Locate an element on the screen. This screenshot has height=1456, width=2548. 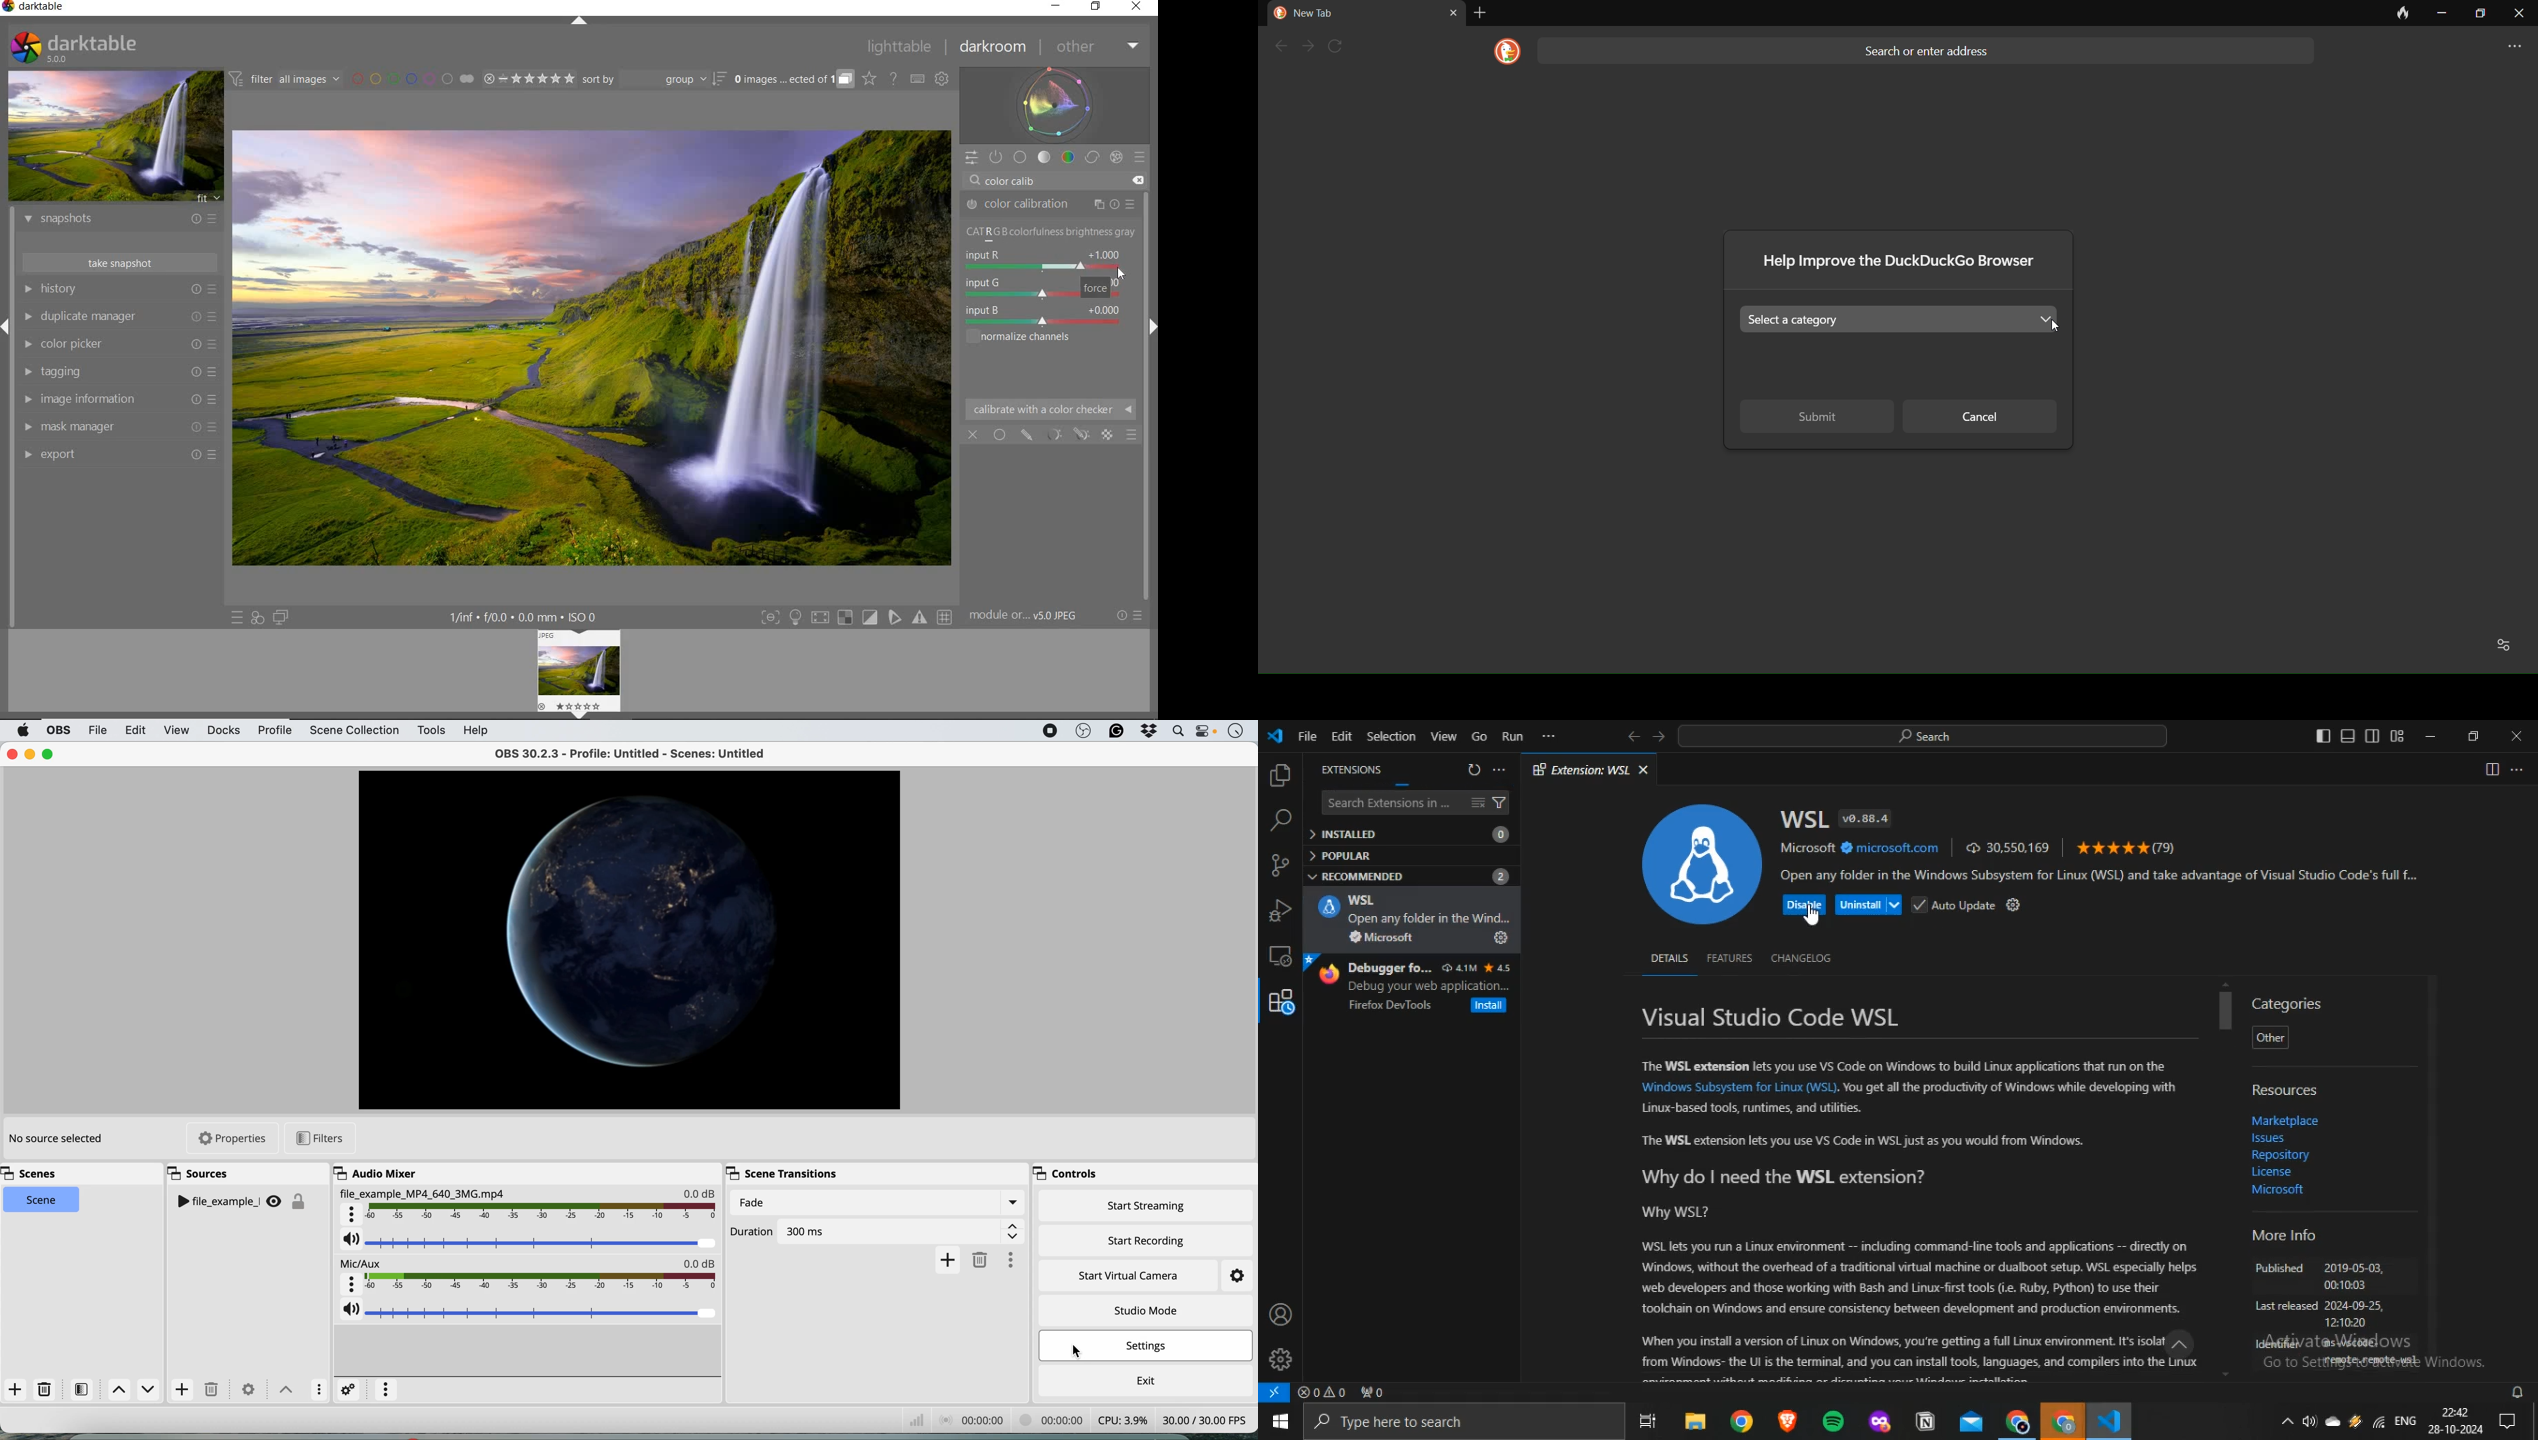
screen recorder is located at coordinates (1048, 731).